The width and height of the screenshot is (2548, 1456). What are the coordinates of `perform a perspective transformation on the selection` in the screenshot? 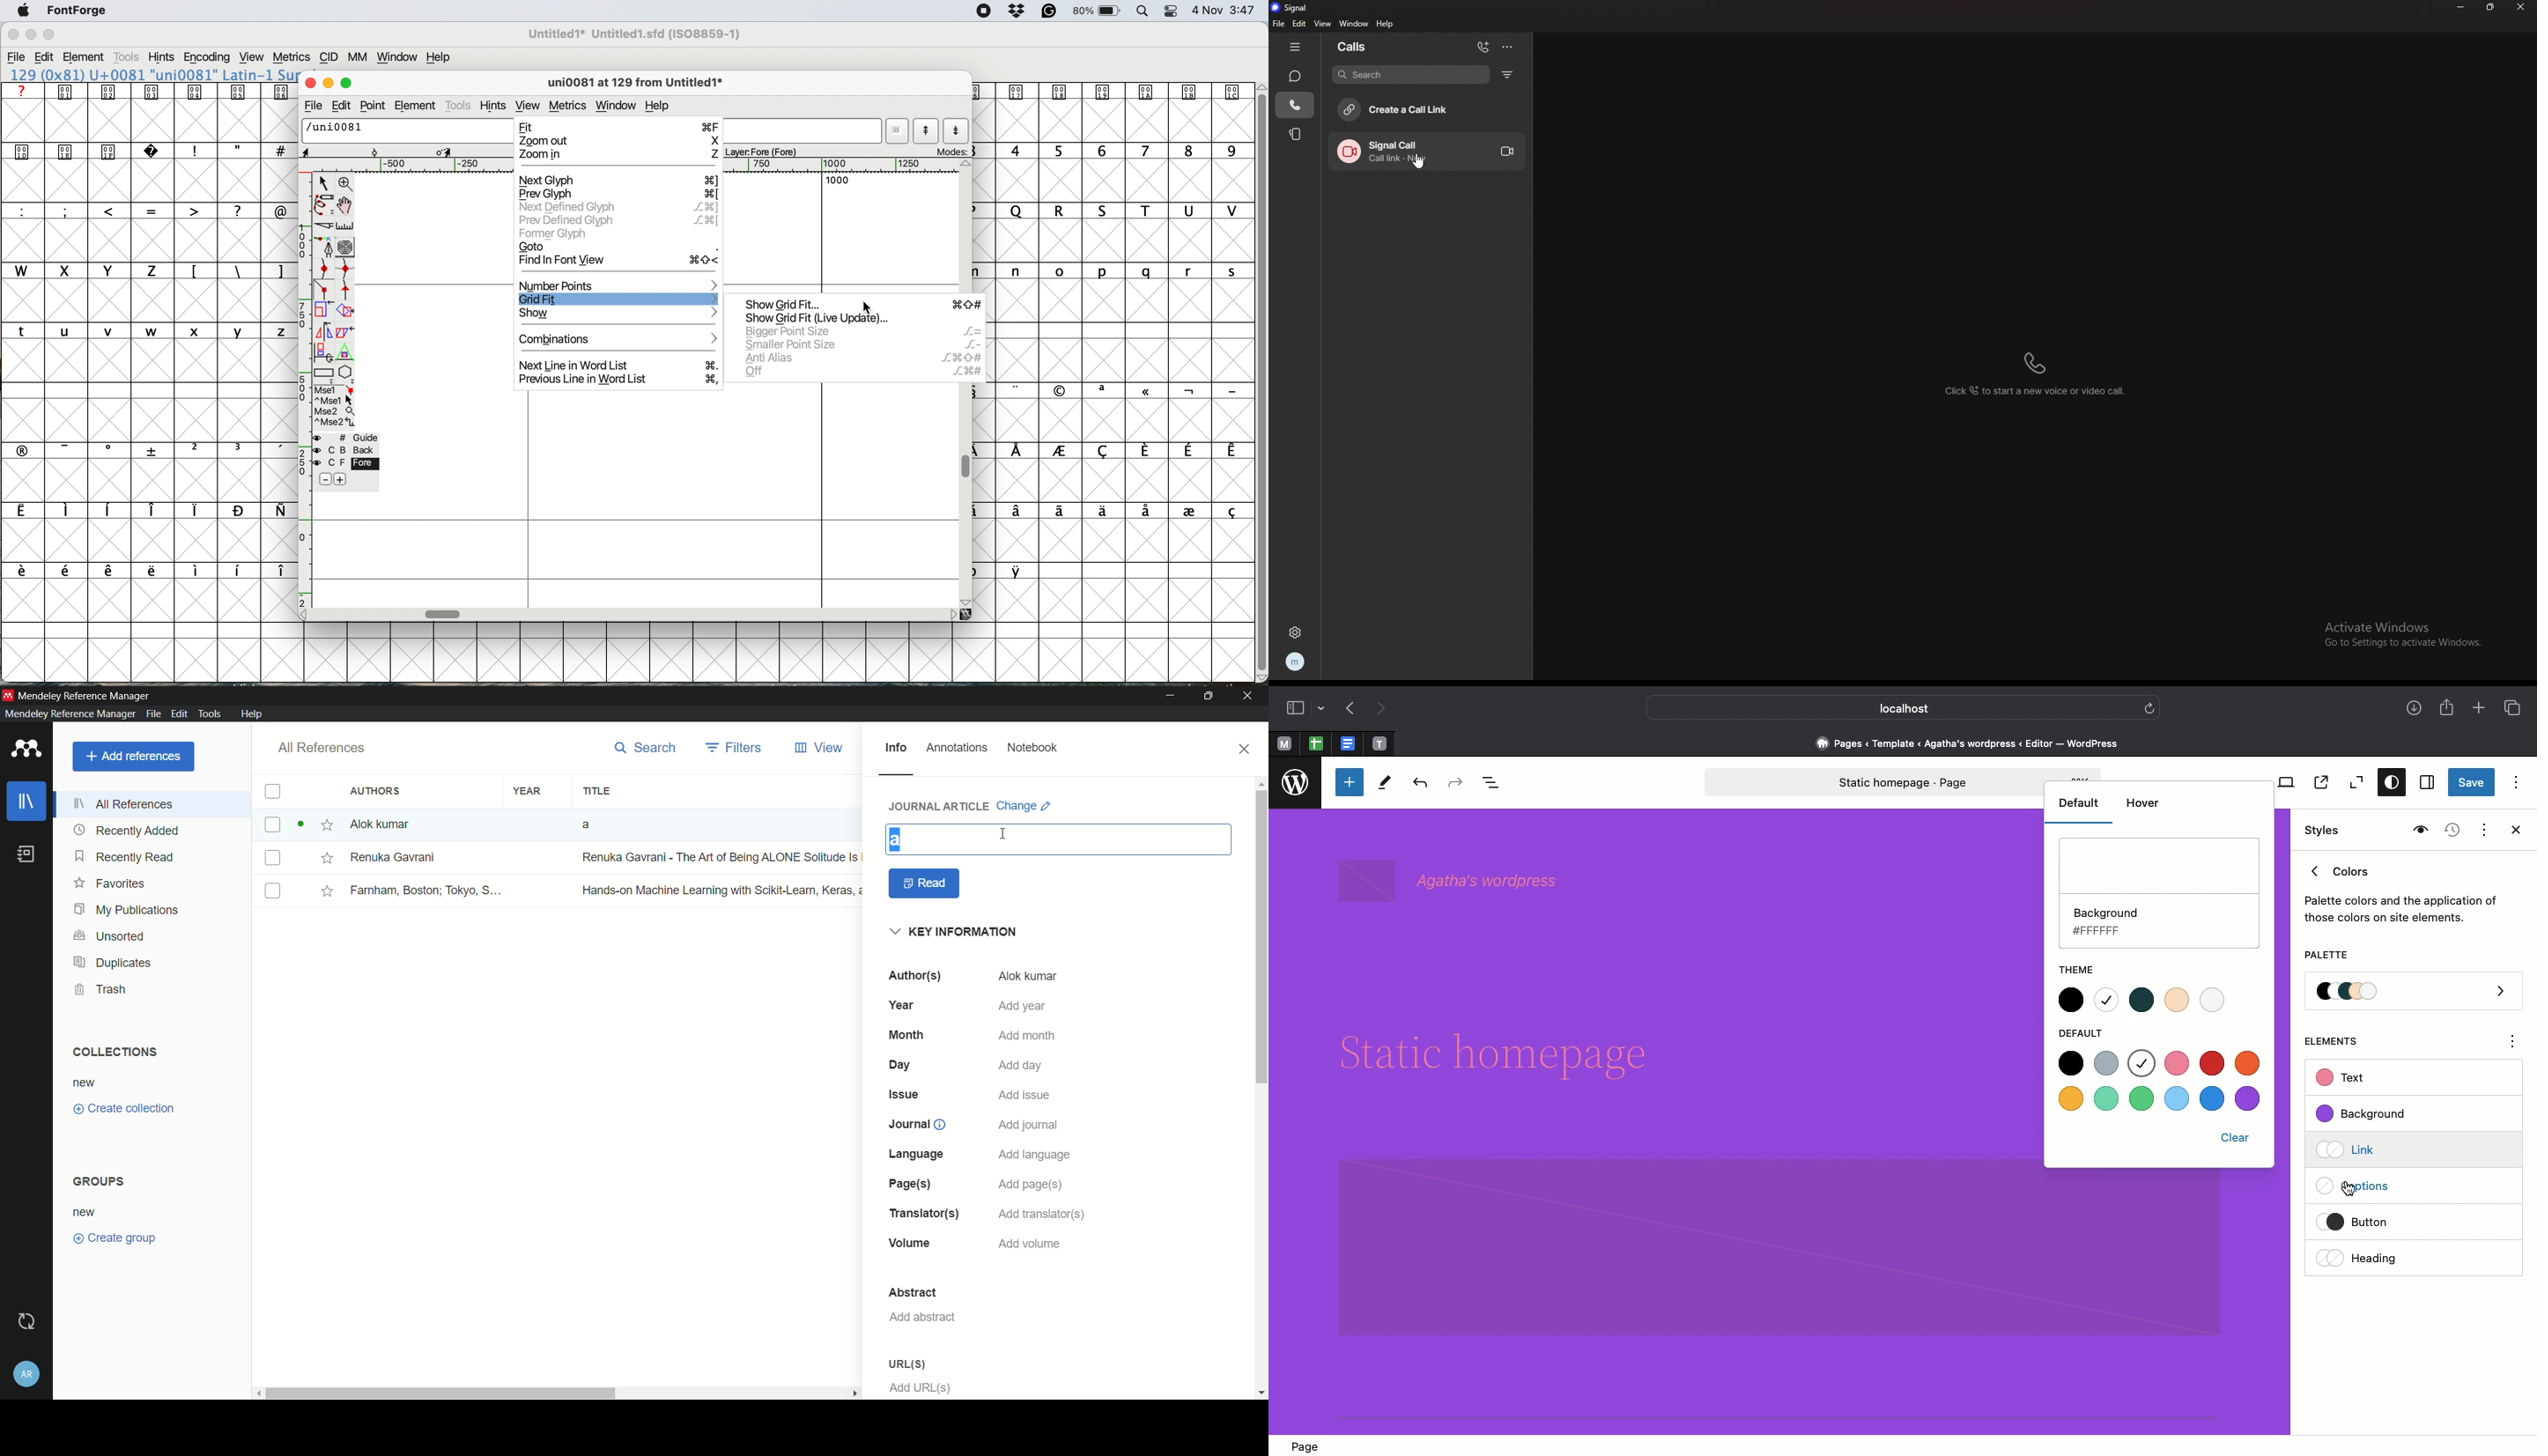 It's located at (345, 351).